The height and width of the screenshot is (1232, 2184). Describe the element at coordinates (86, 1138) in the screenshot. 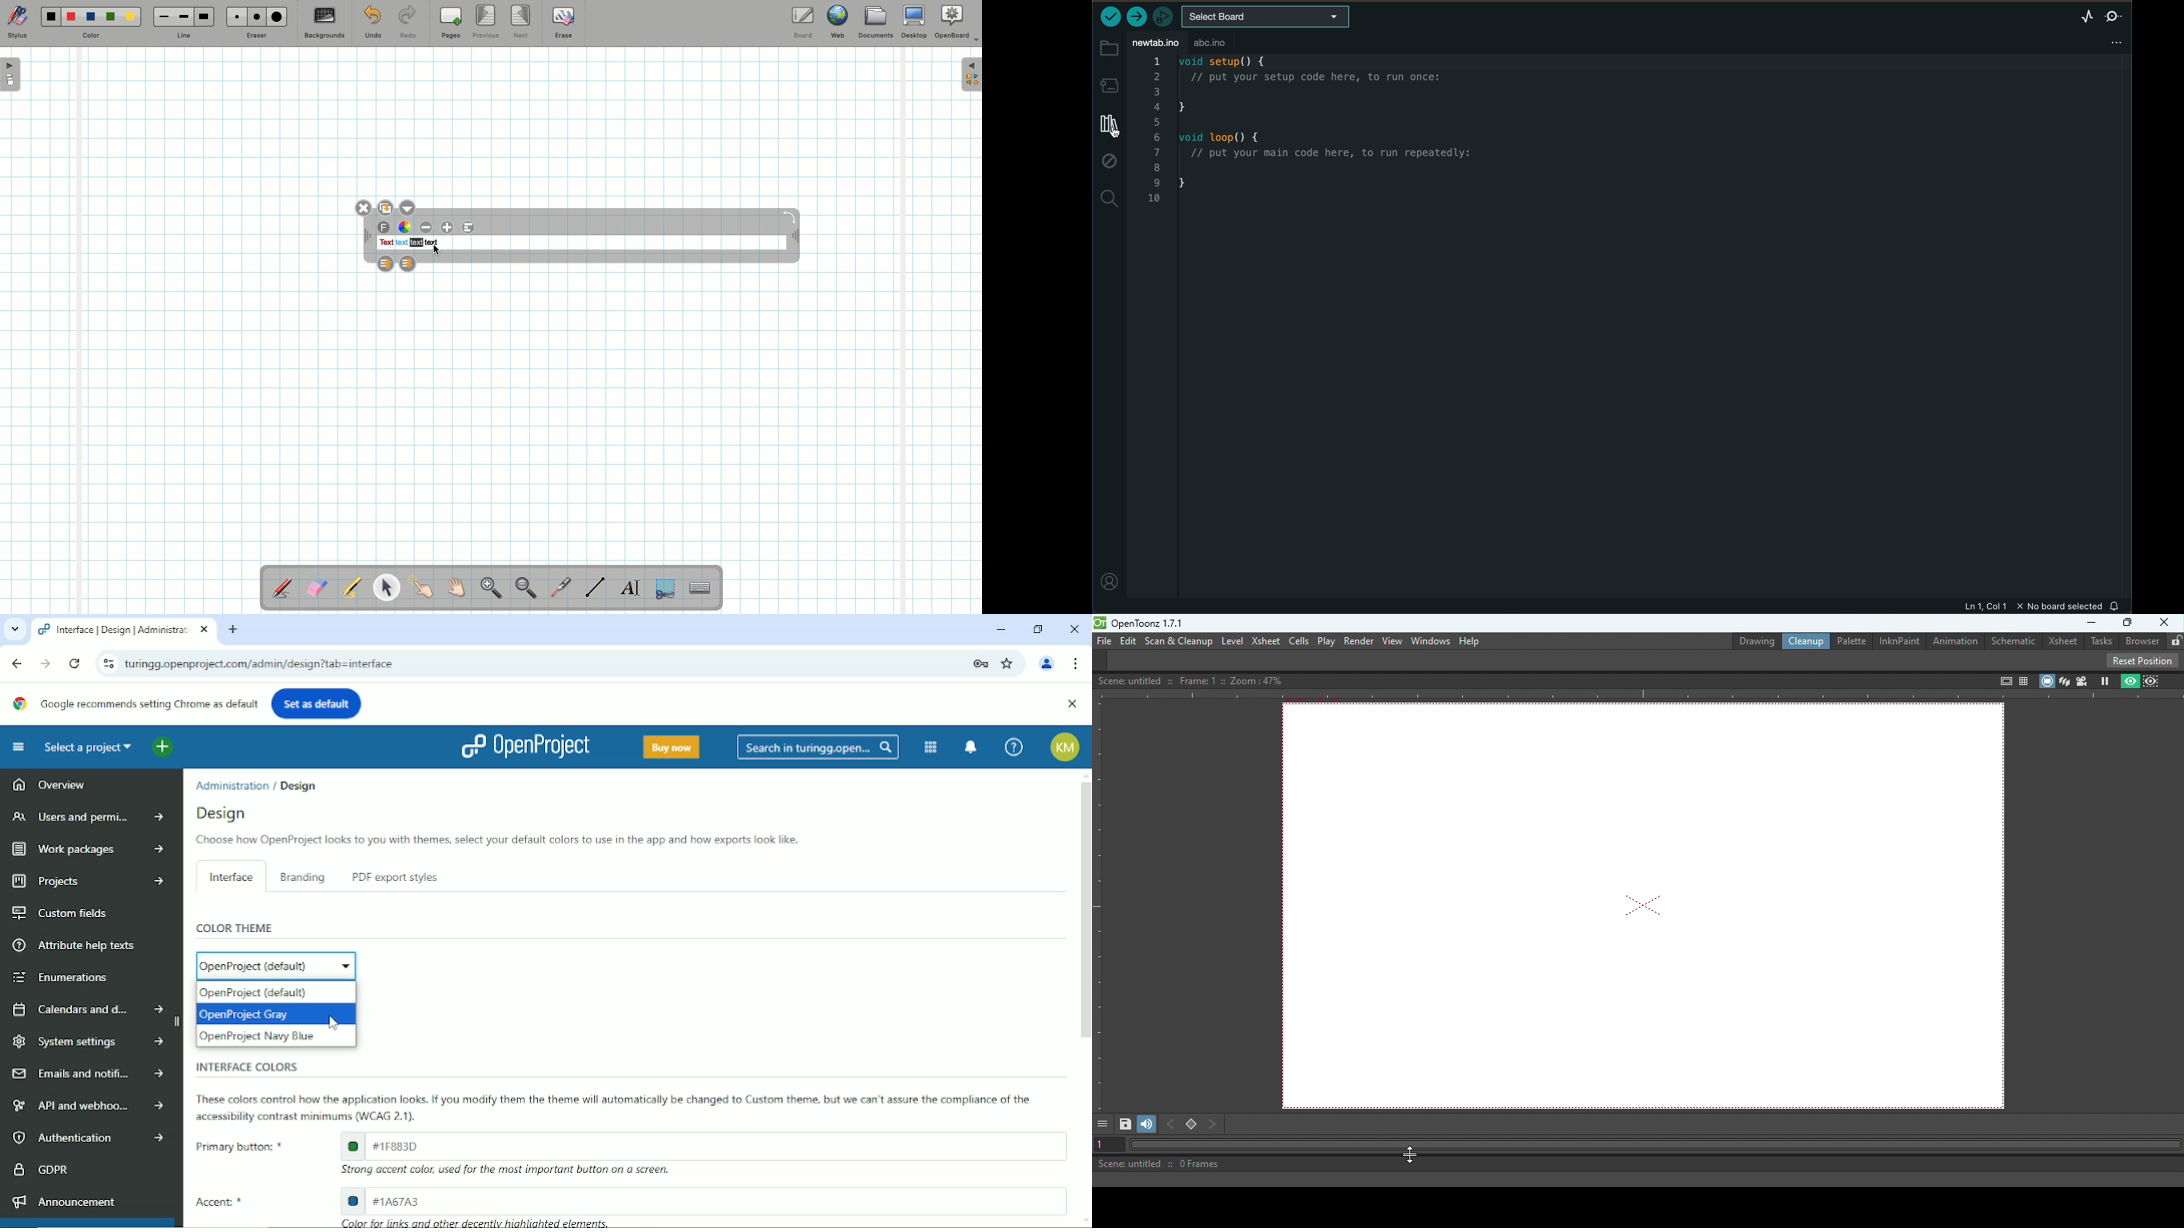

I see `Authentication` at that location.